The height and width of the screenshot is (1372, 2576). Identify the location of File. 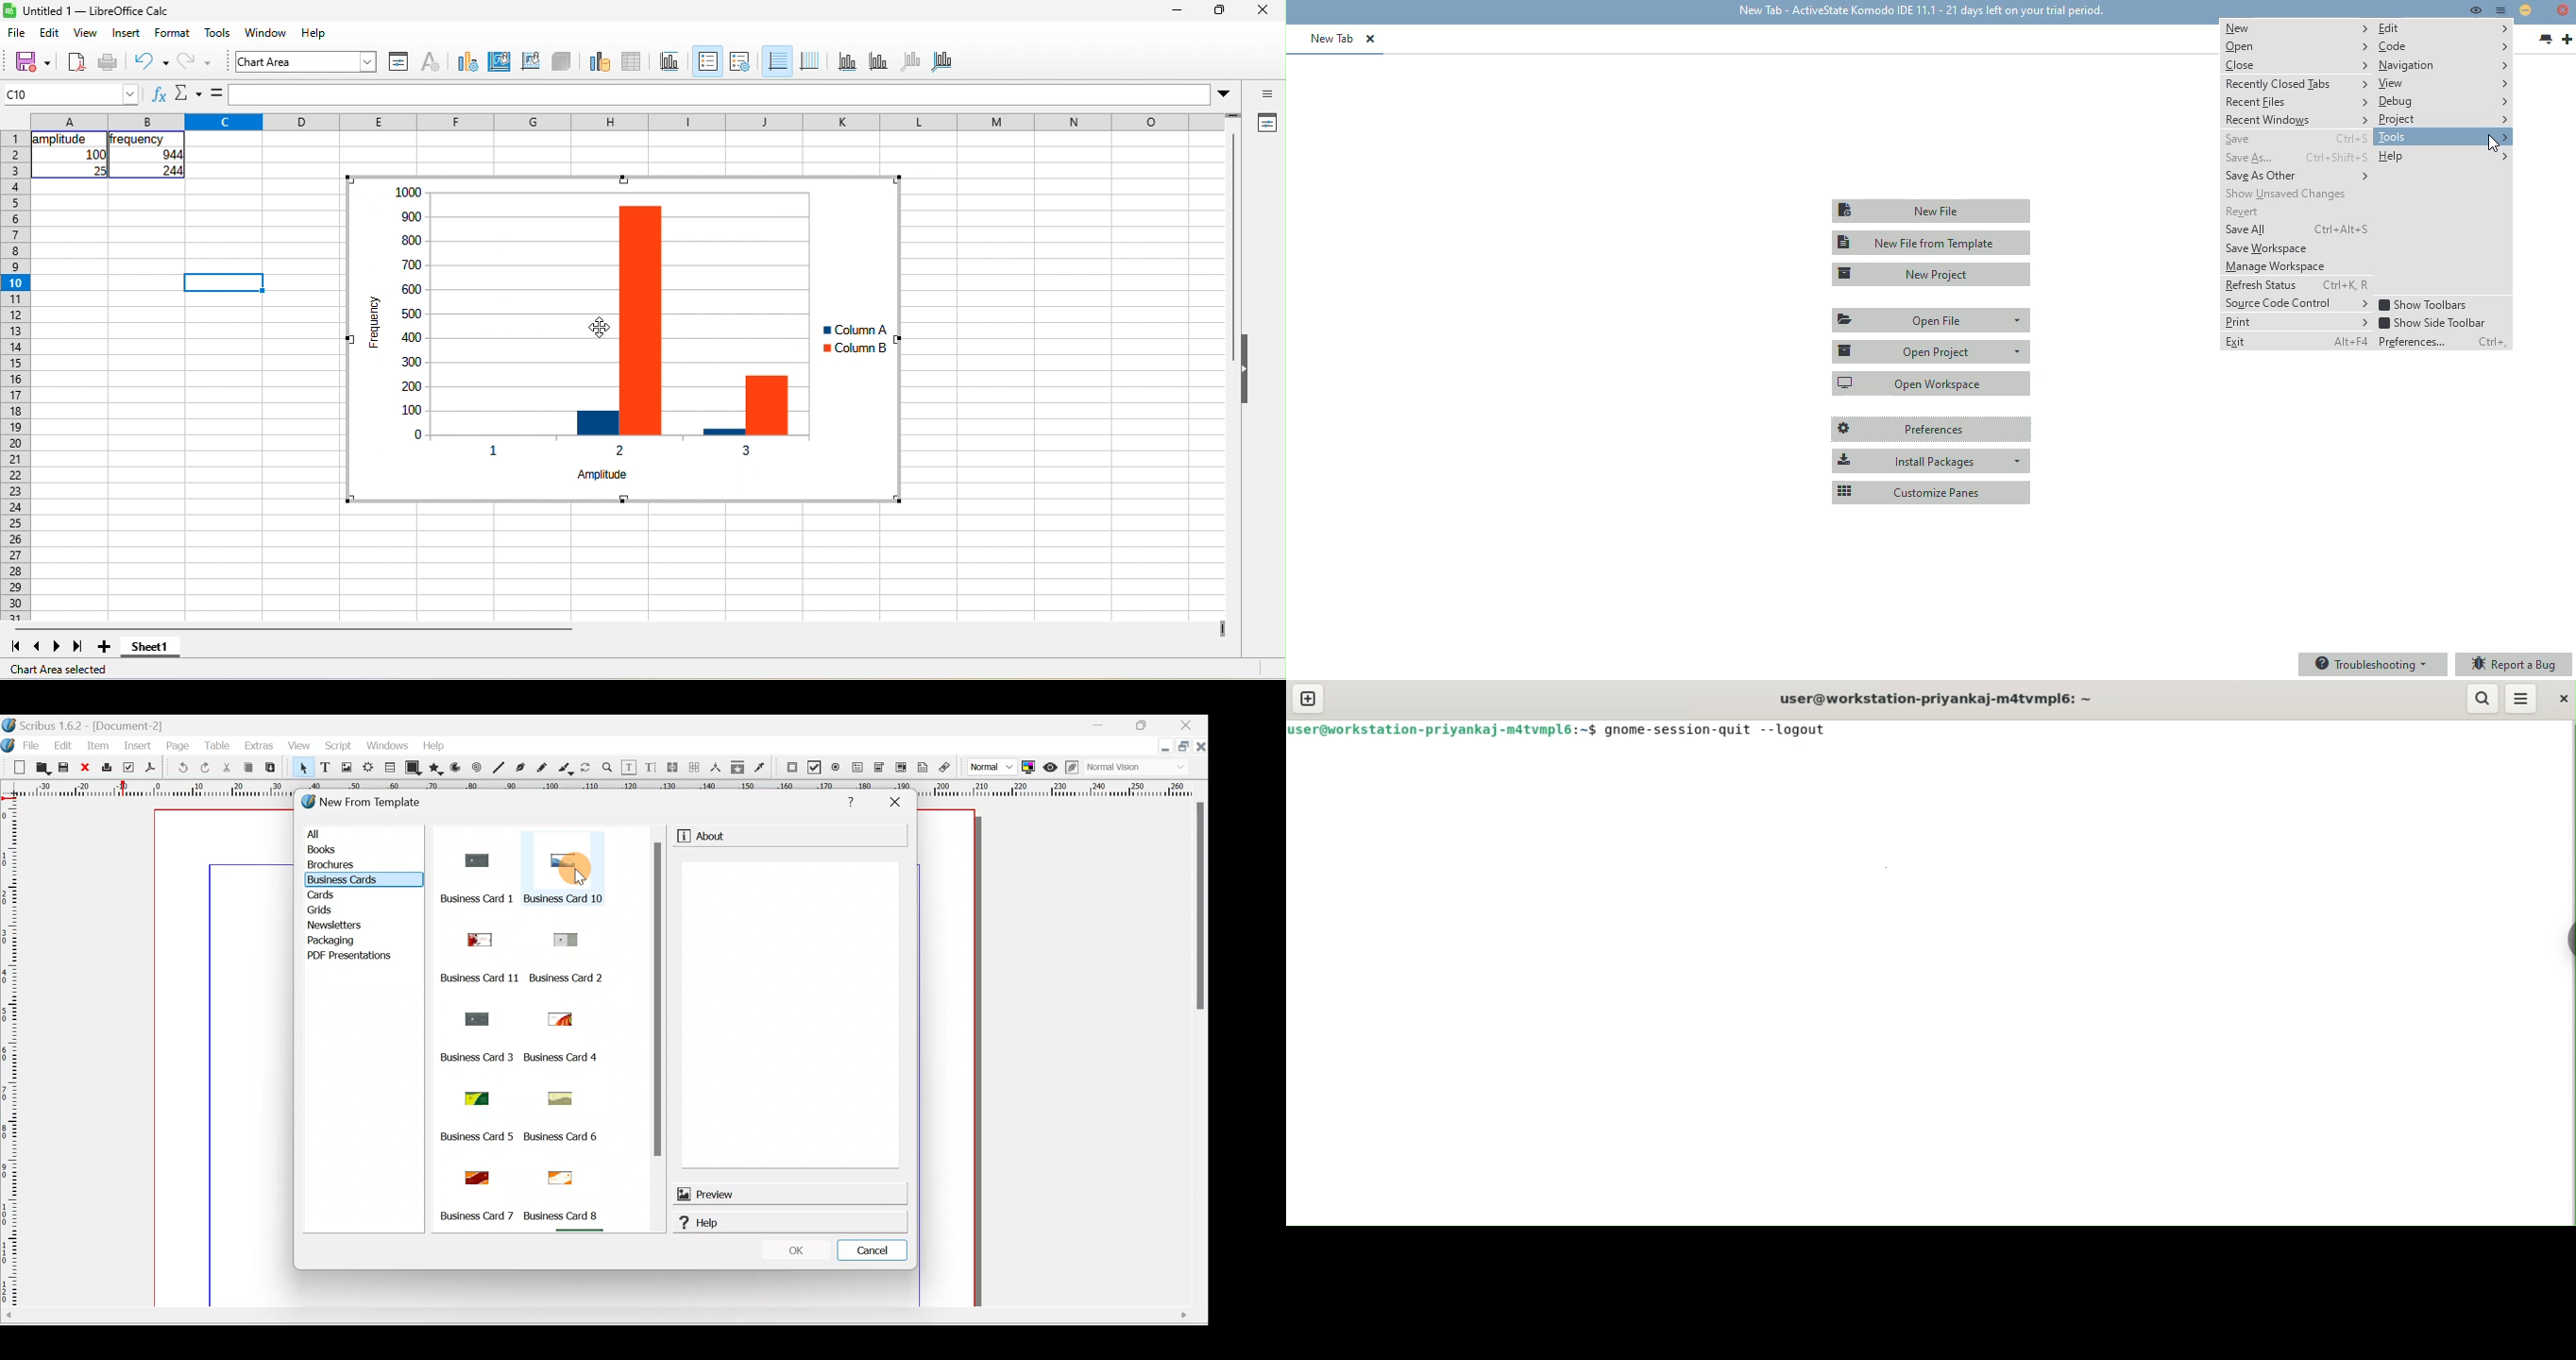
(22, 744).